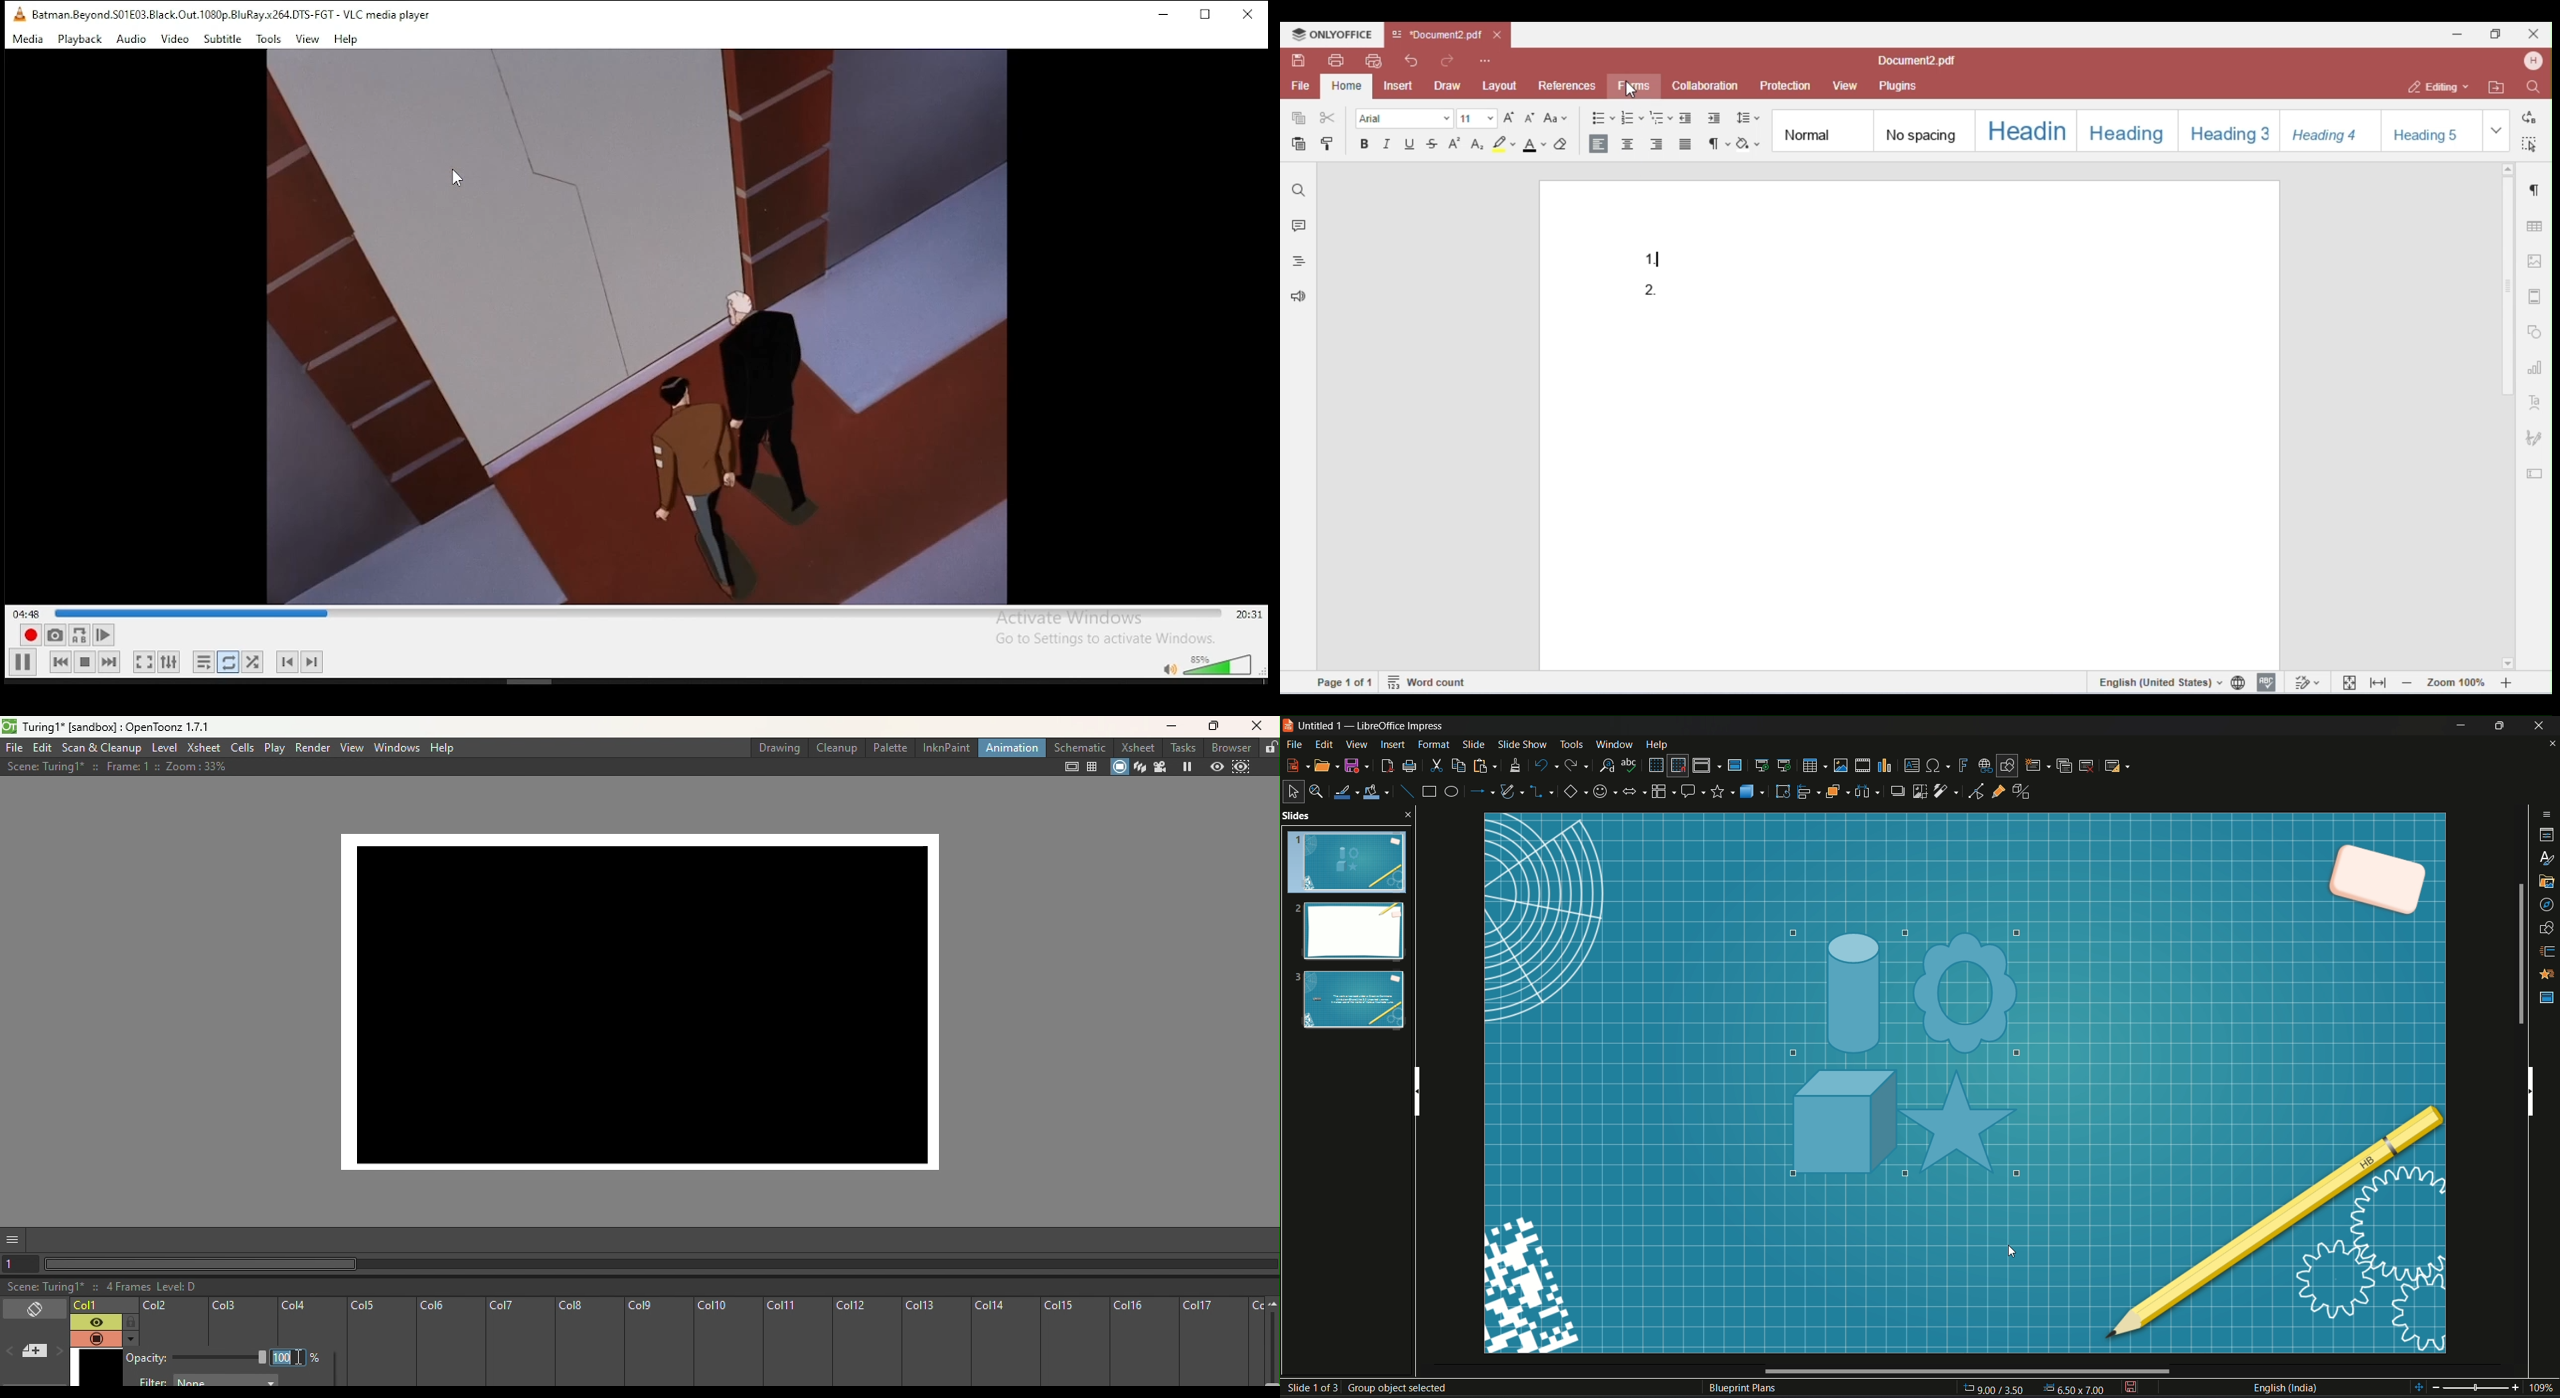 Image resolution: width=2576 pixels, height=1400 pixels. I want to click on gluepoint, so click(1998, 790).